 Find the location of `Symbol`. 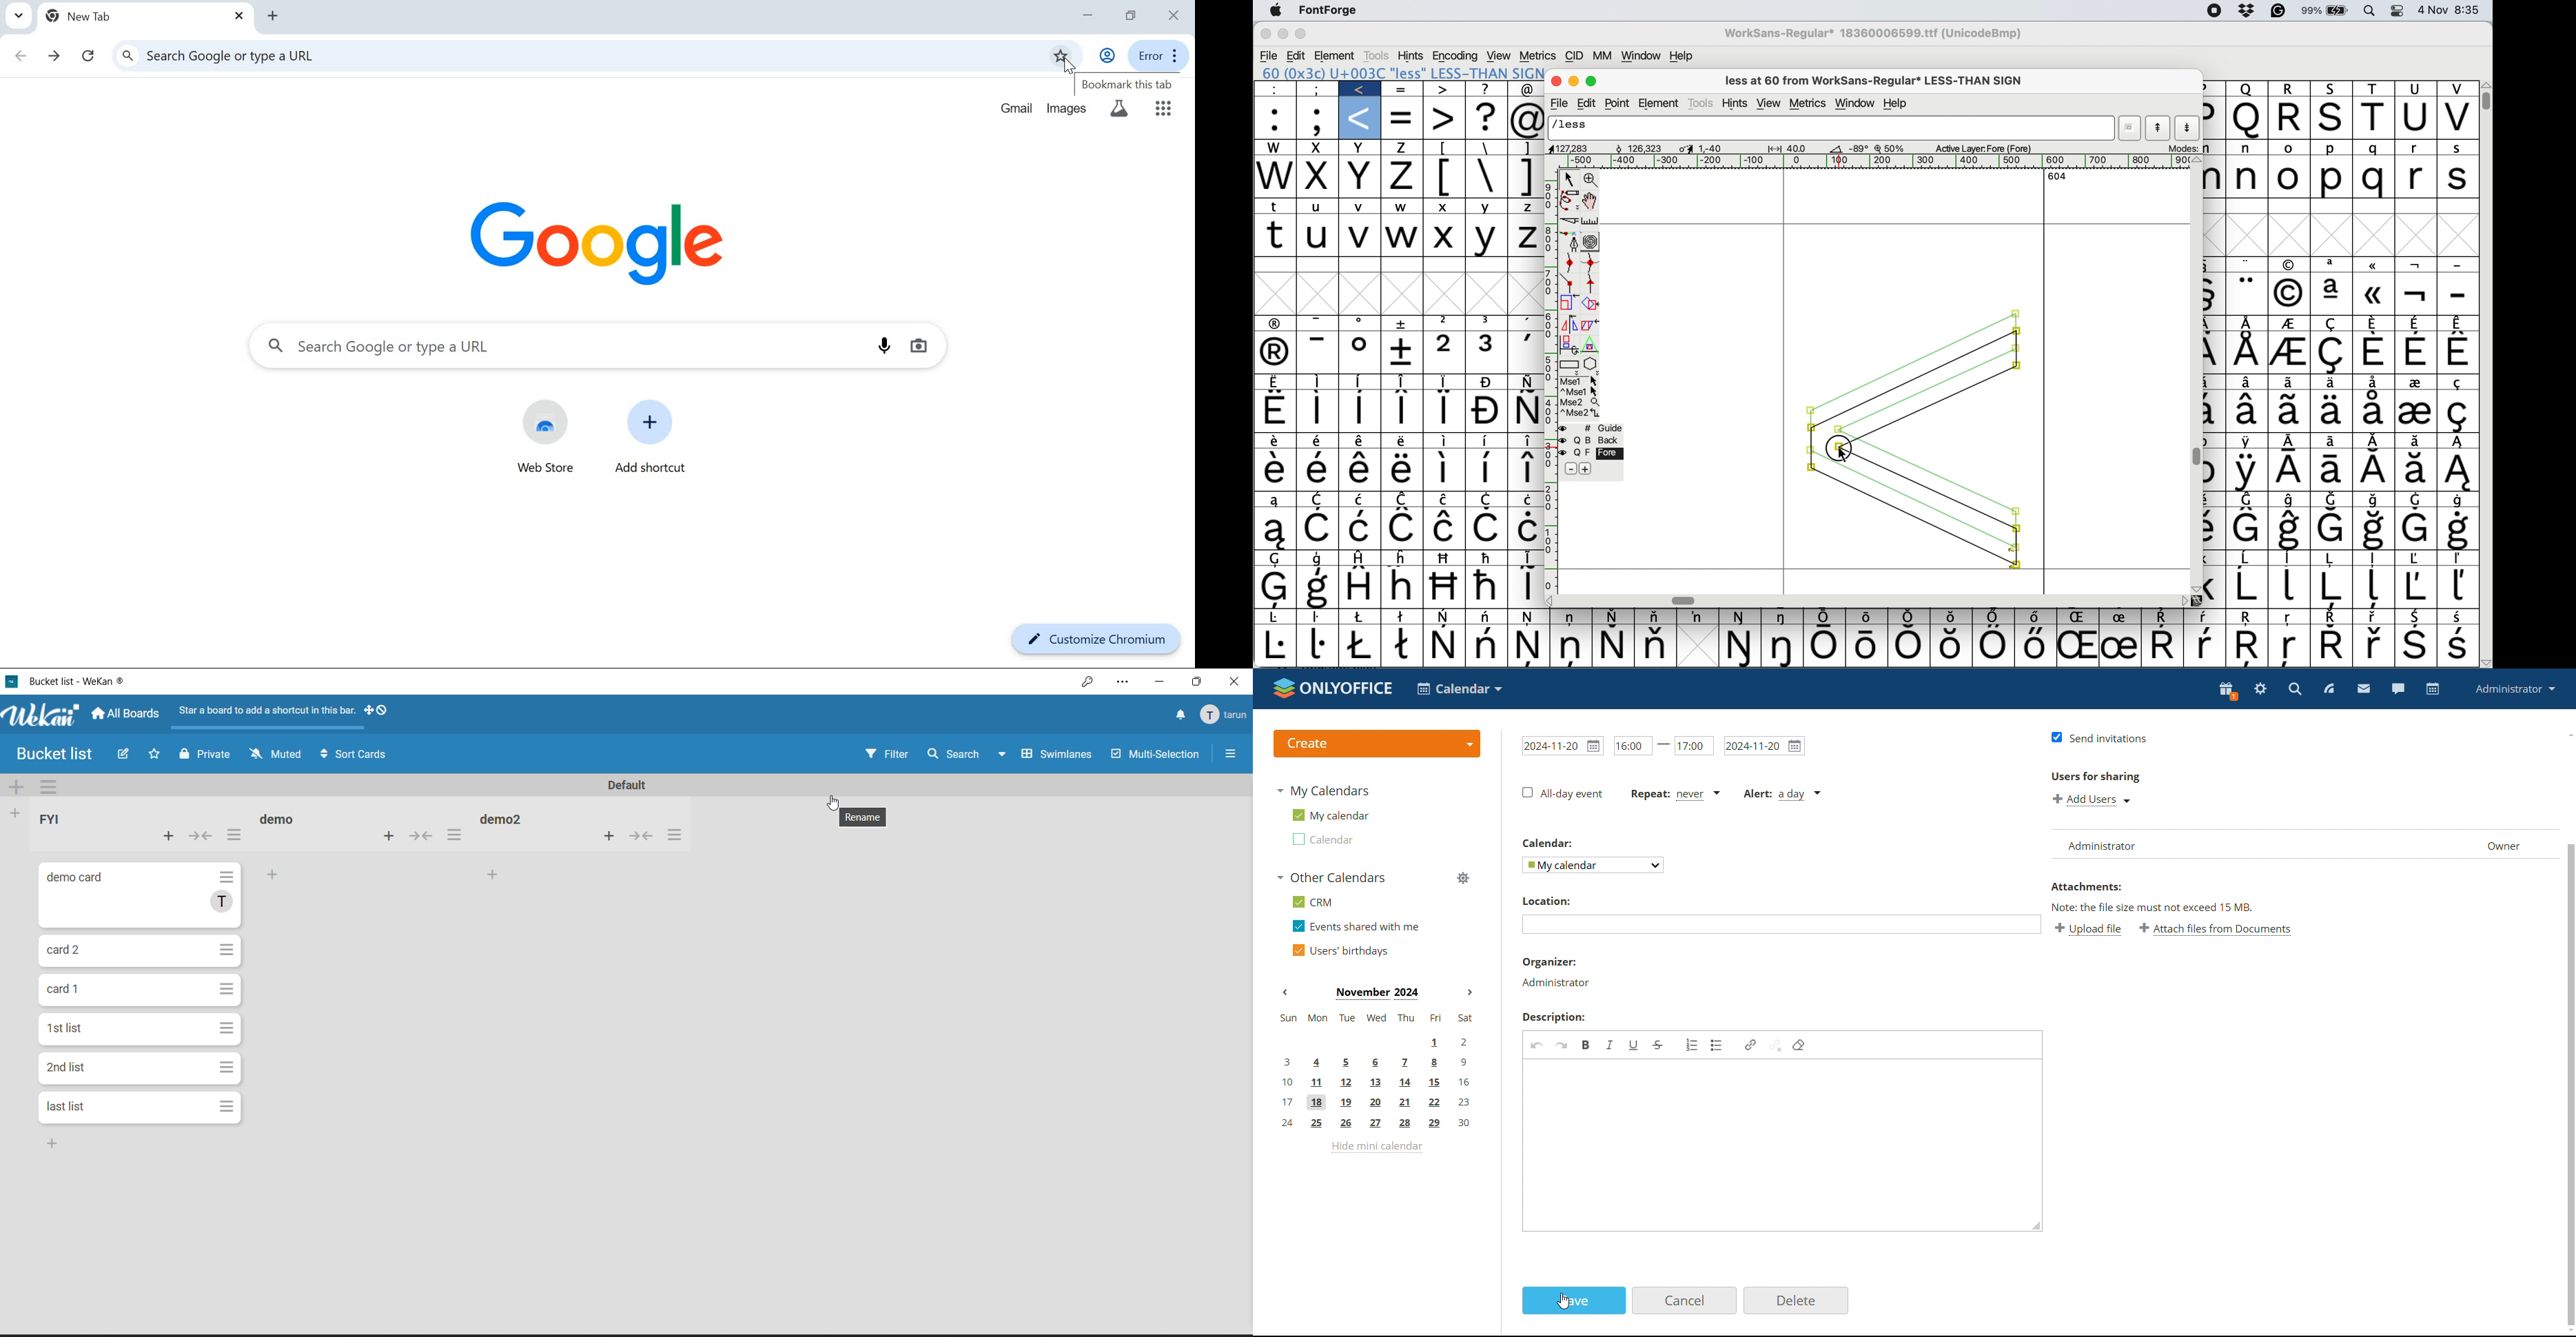

Symbol is located at coordinates (1660, 615).